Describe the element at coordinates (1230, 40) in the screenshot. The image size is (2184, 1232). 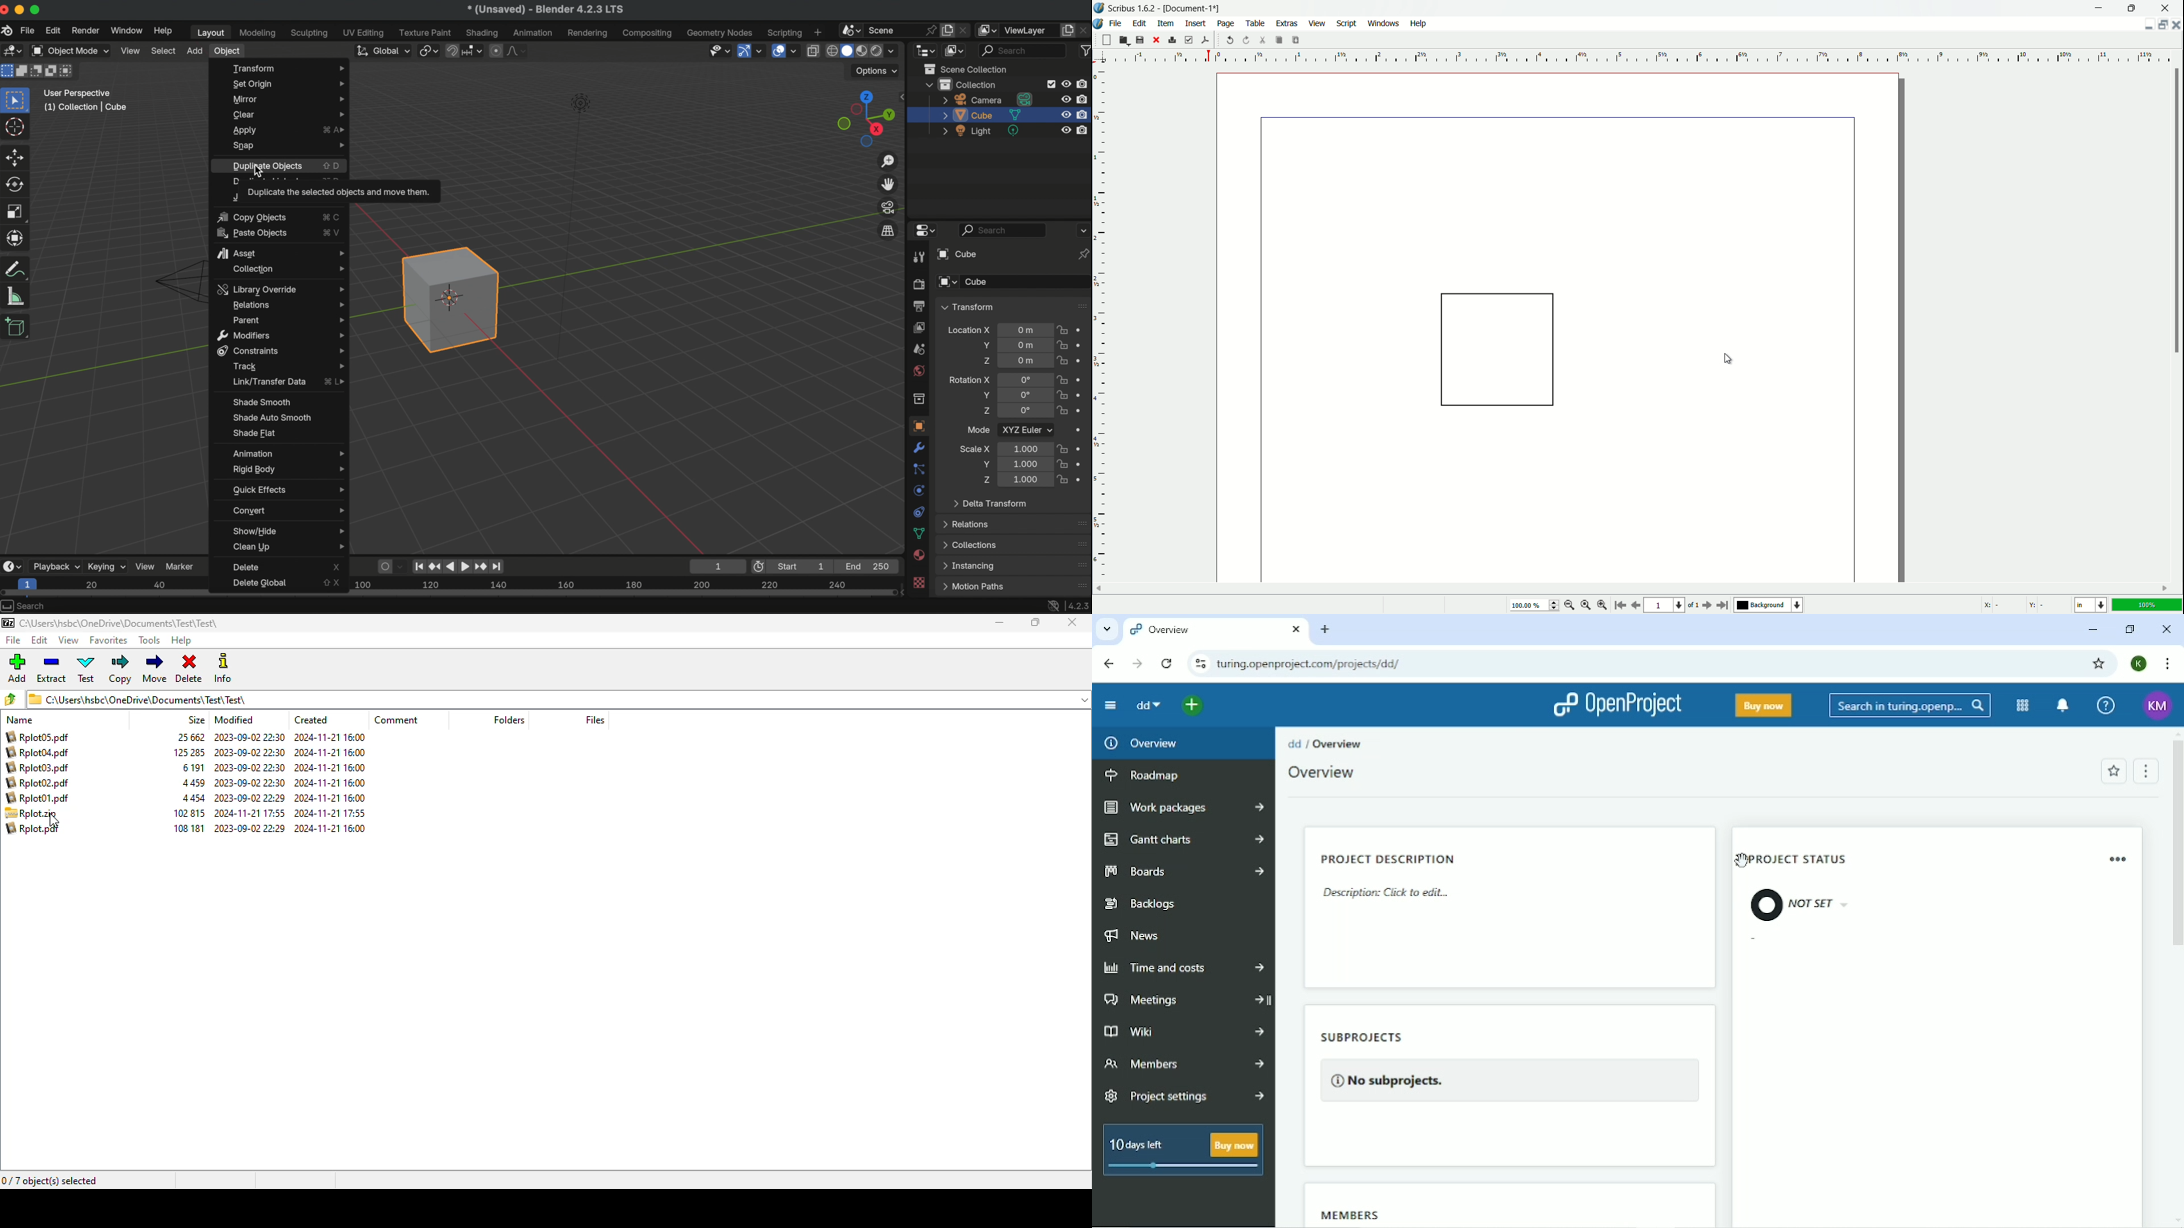
I see `undo` at that location.